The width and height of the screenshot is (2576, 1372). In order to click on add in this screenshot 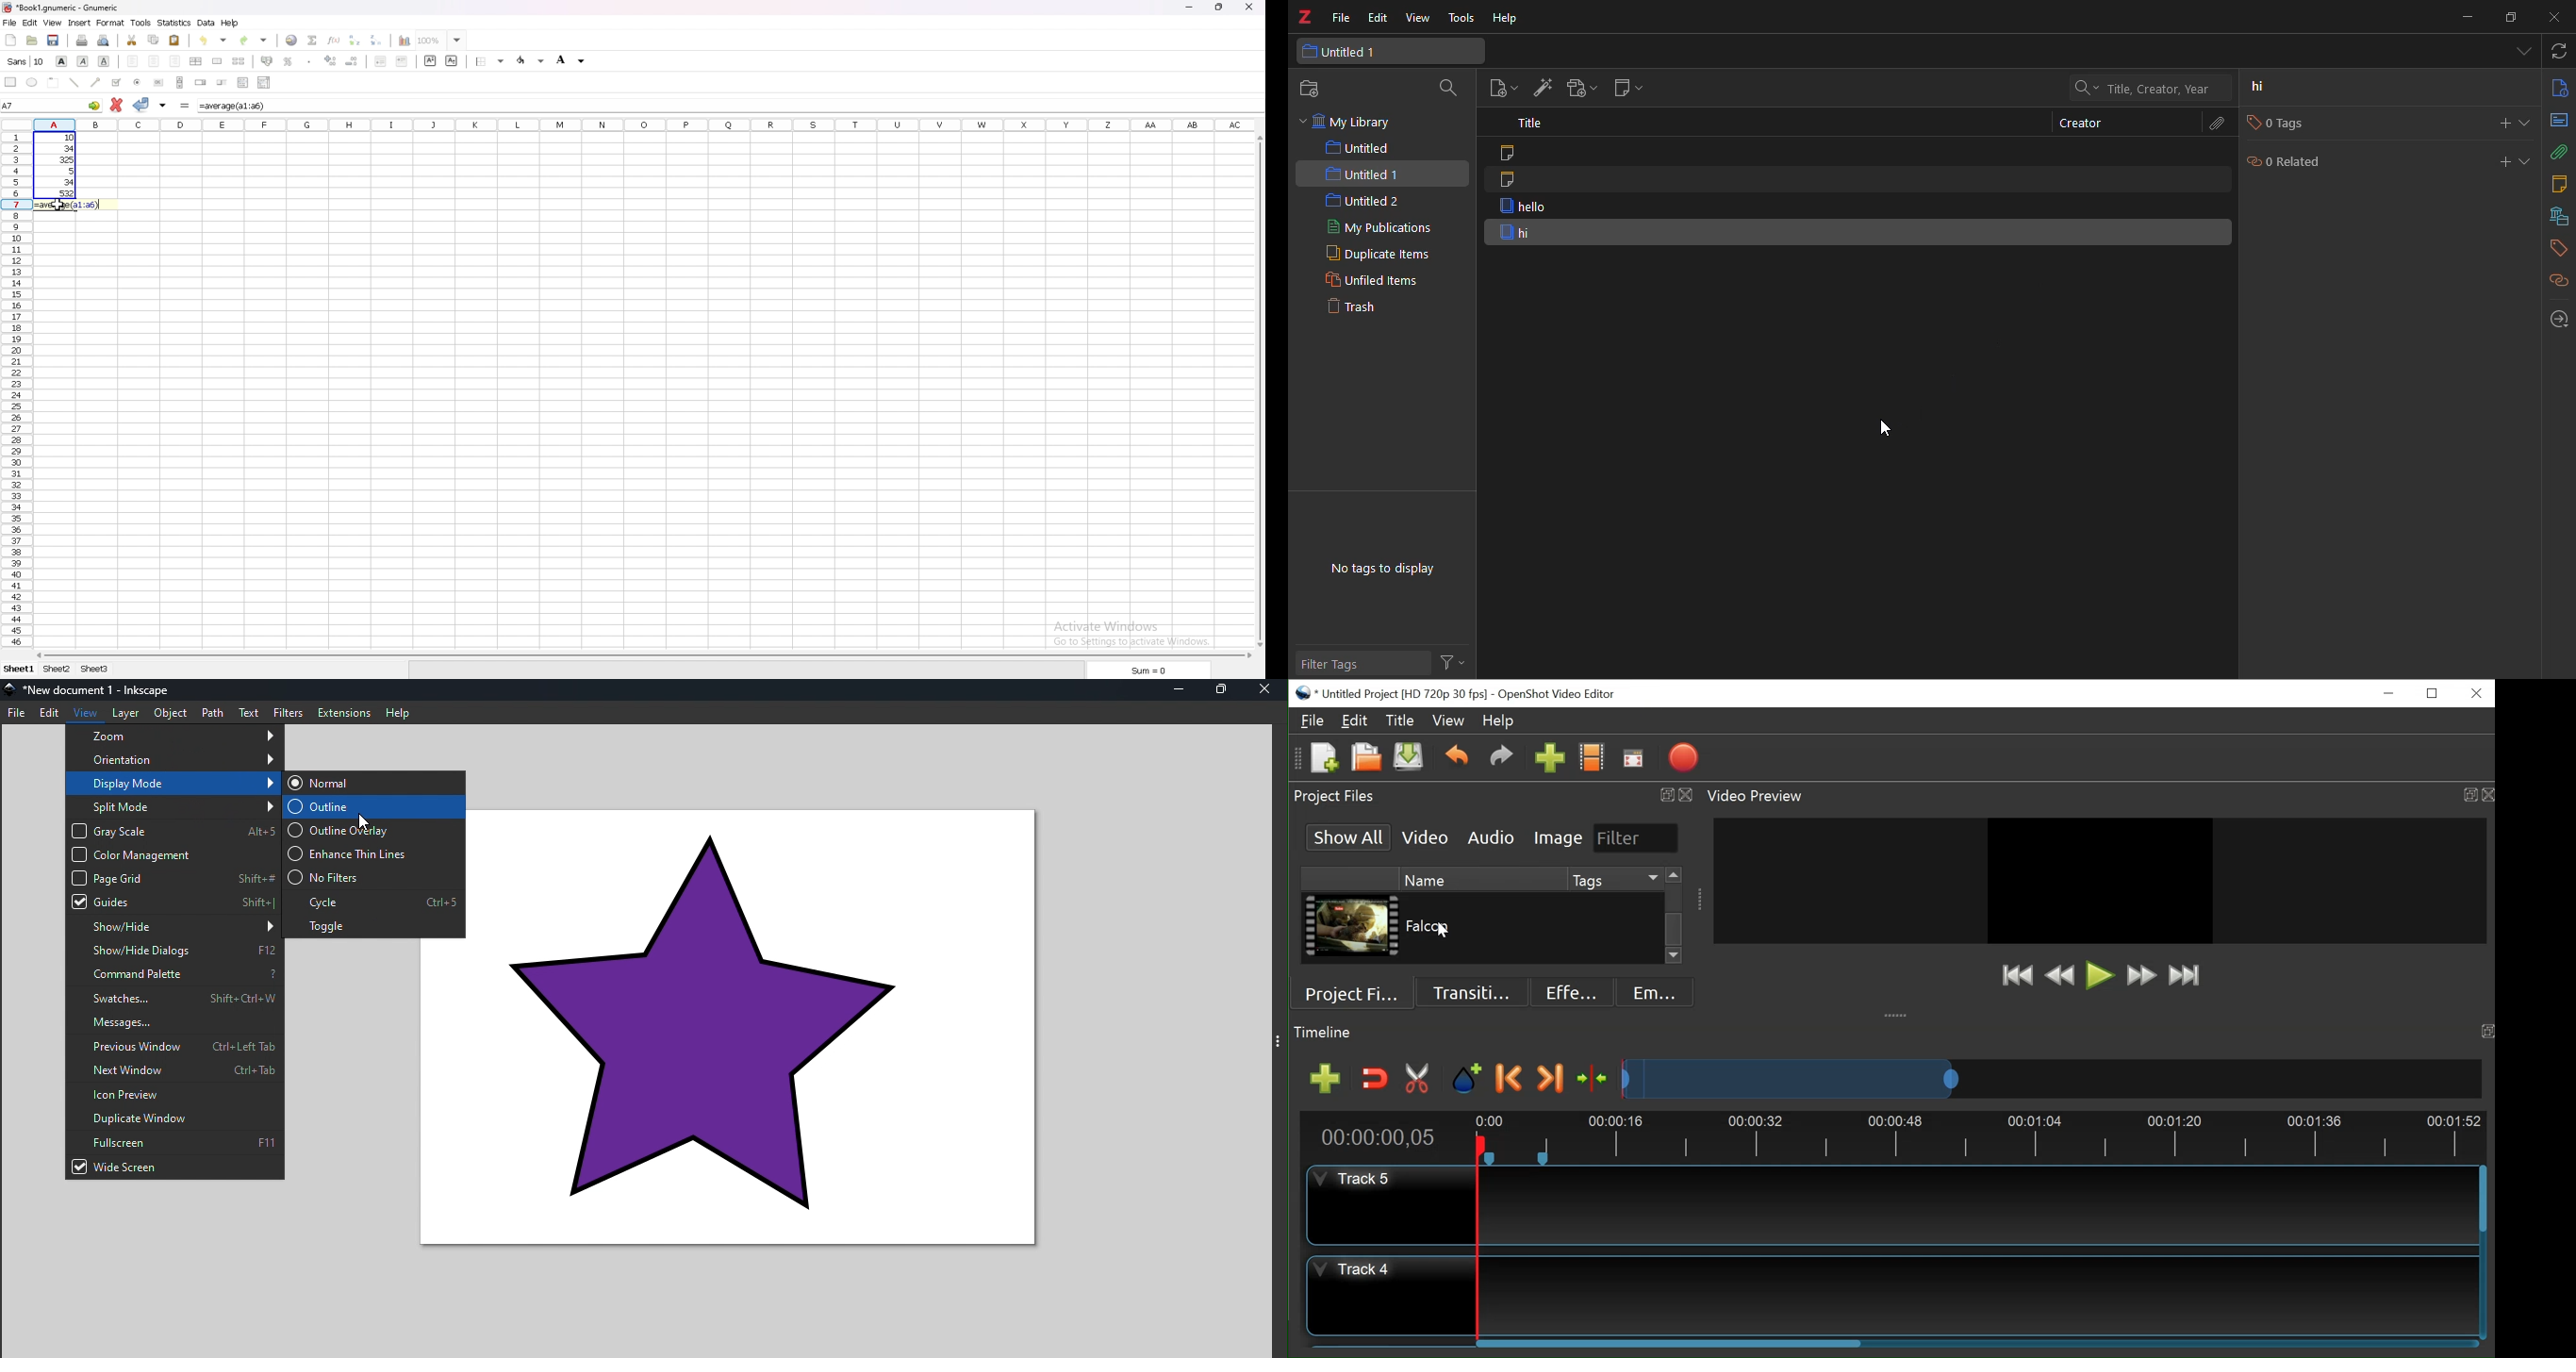, I will do `click(2505, 121)`.